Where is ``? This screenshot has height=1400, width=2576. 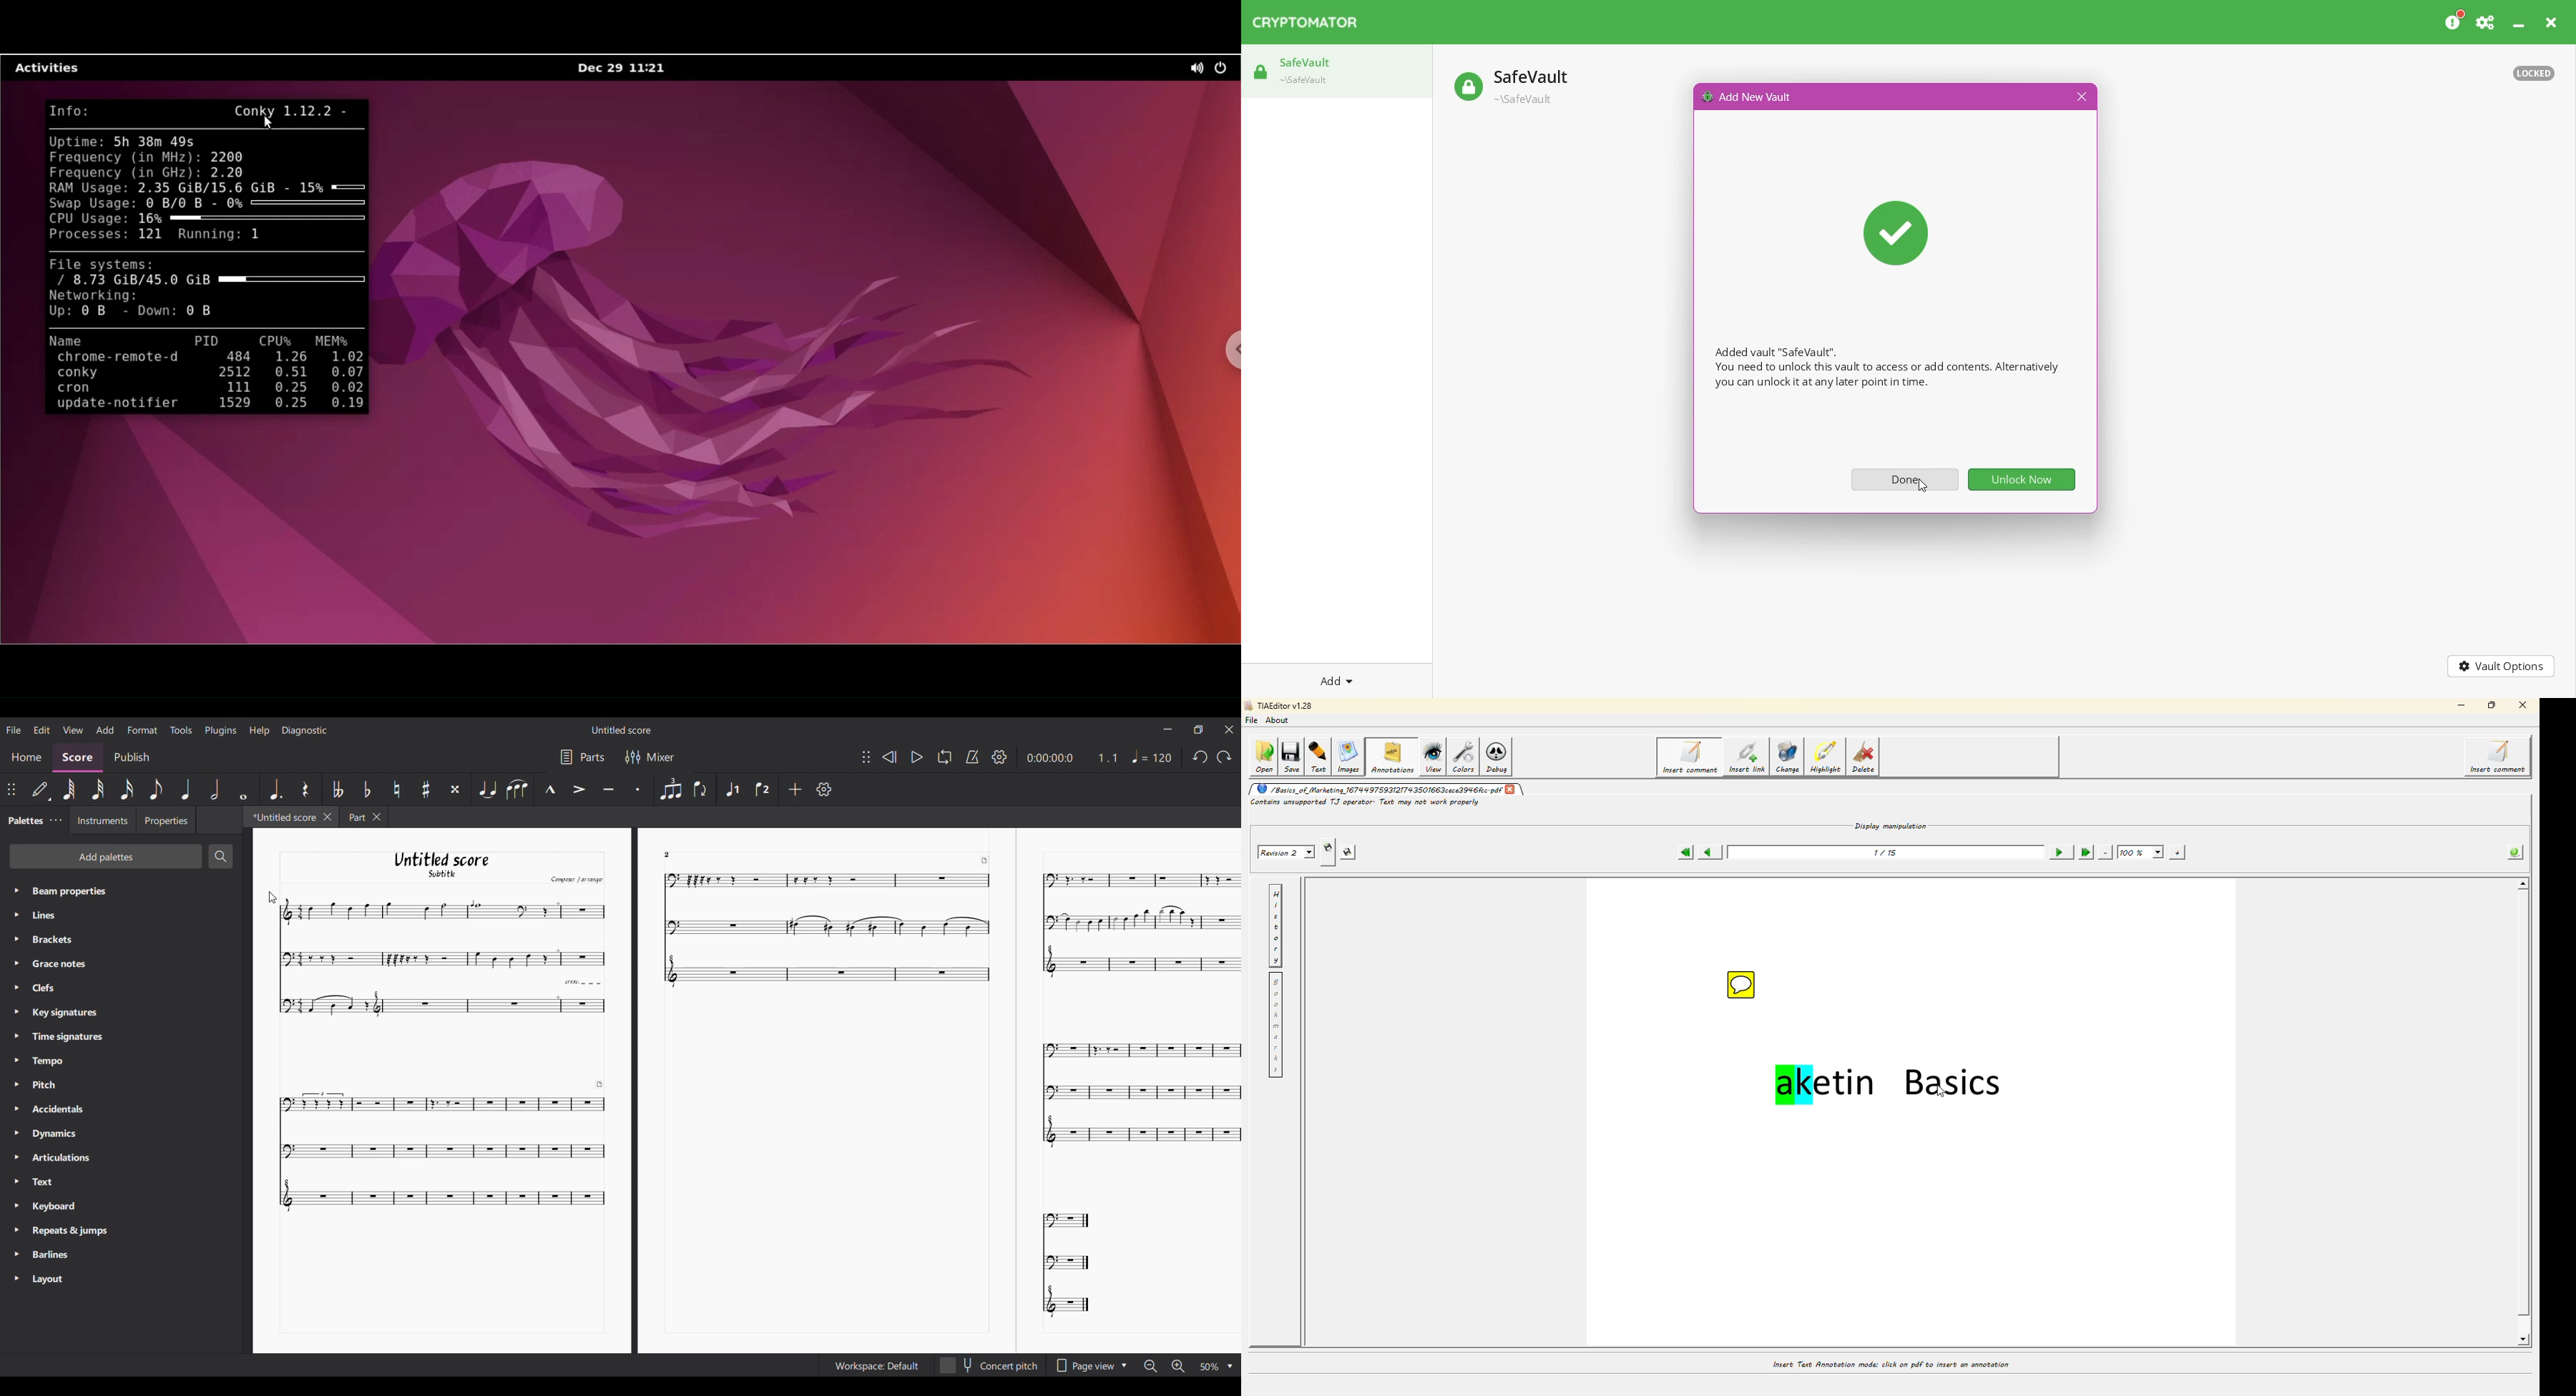
 is located at coordinates (18, 1233).